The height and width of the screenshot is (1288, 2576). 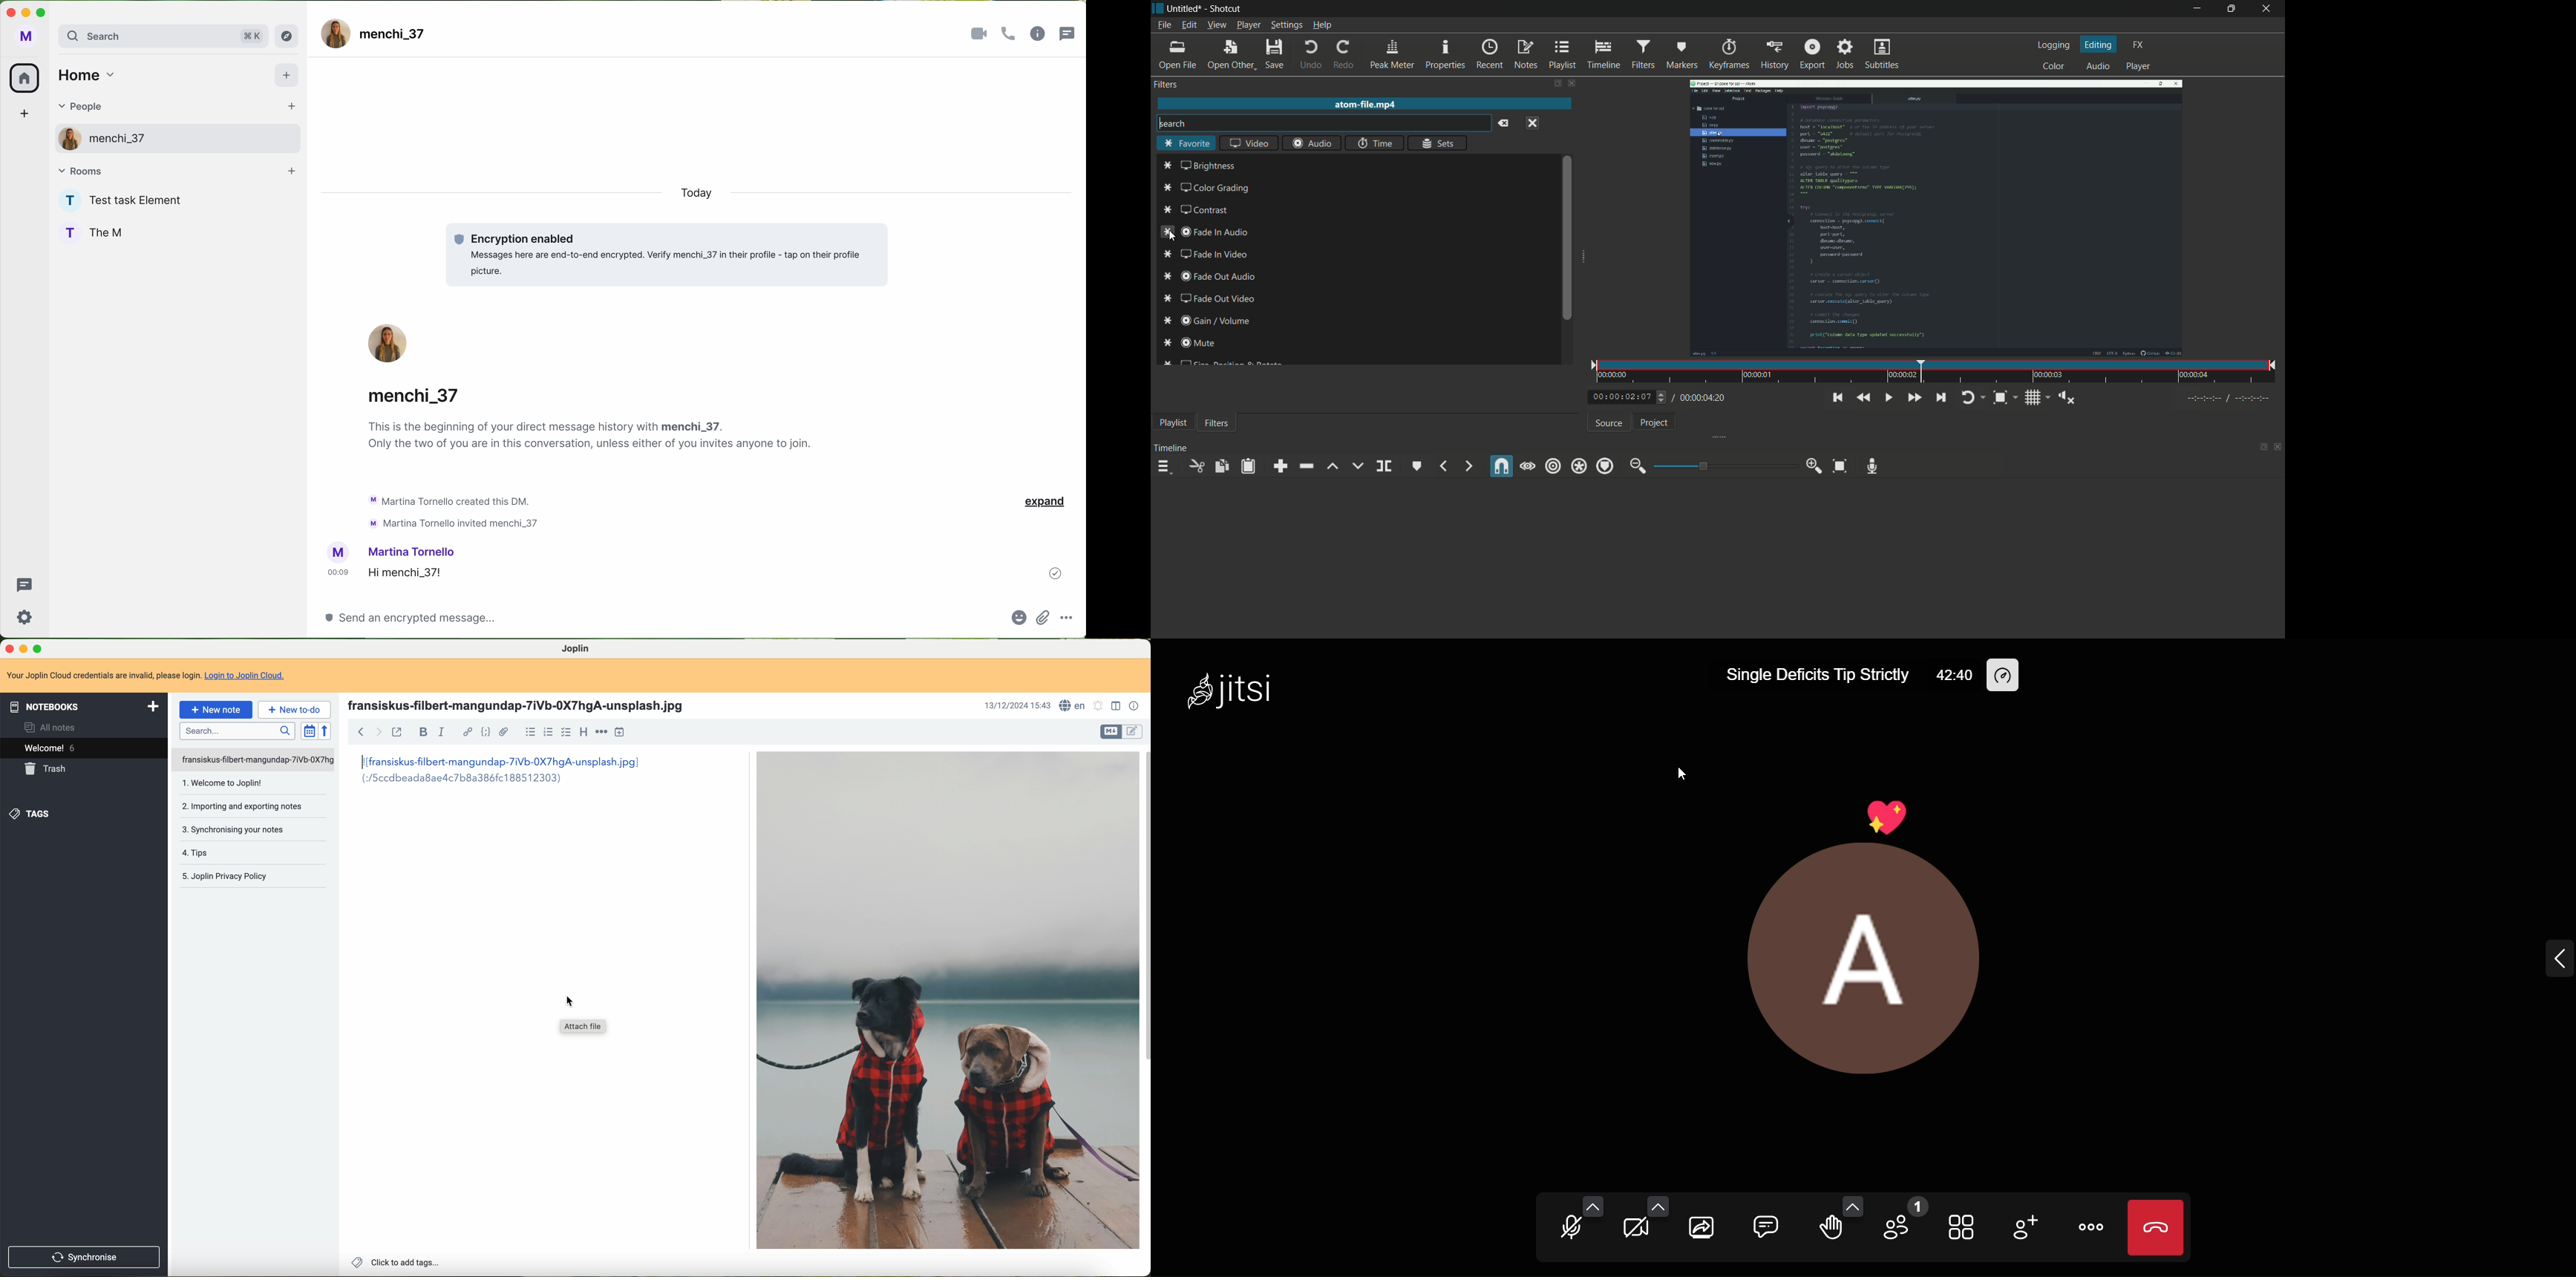 I want to click on note properties, so click(x=1134, y=708).